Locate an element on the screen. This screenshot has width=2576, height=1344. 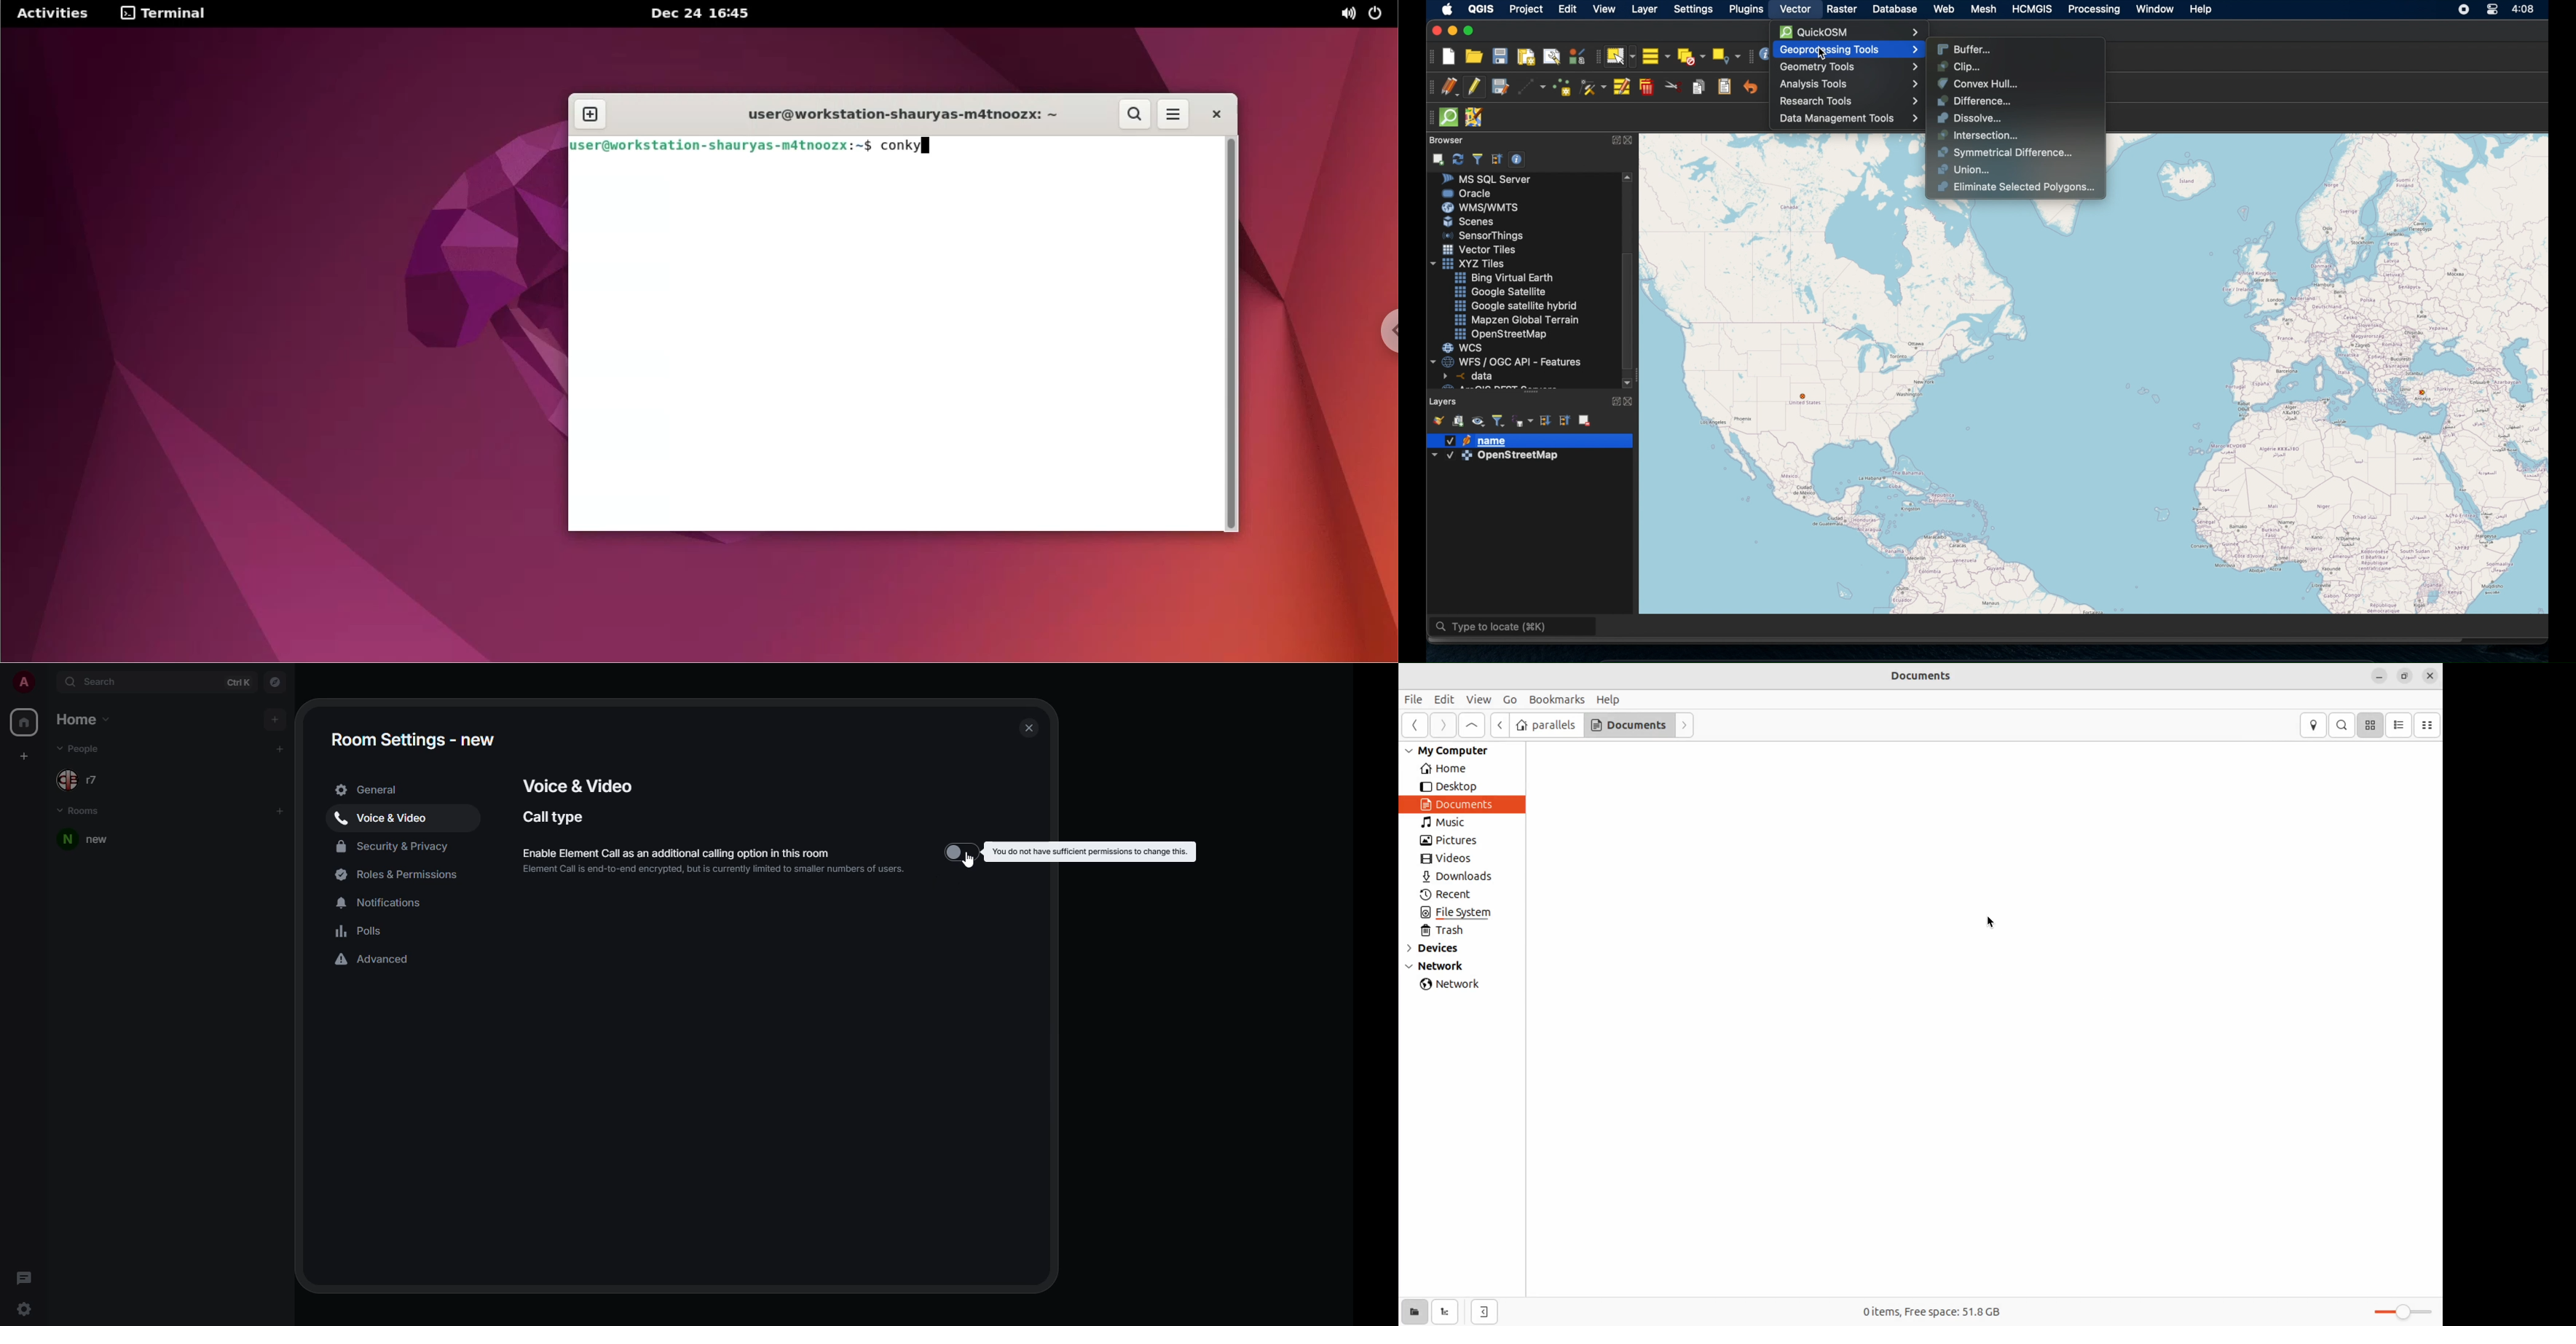
maximize is located at coordinates (1471, 31).